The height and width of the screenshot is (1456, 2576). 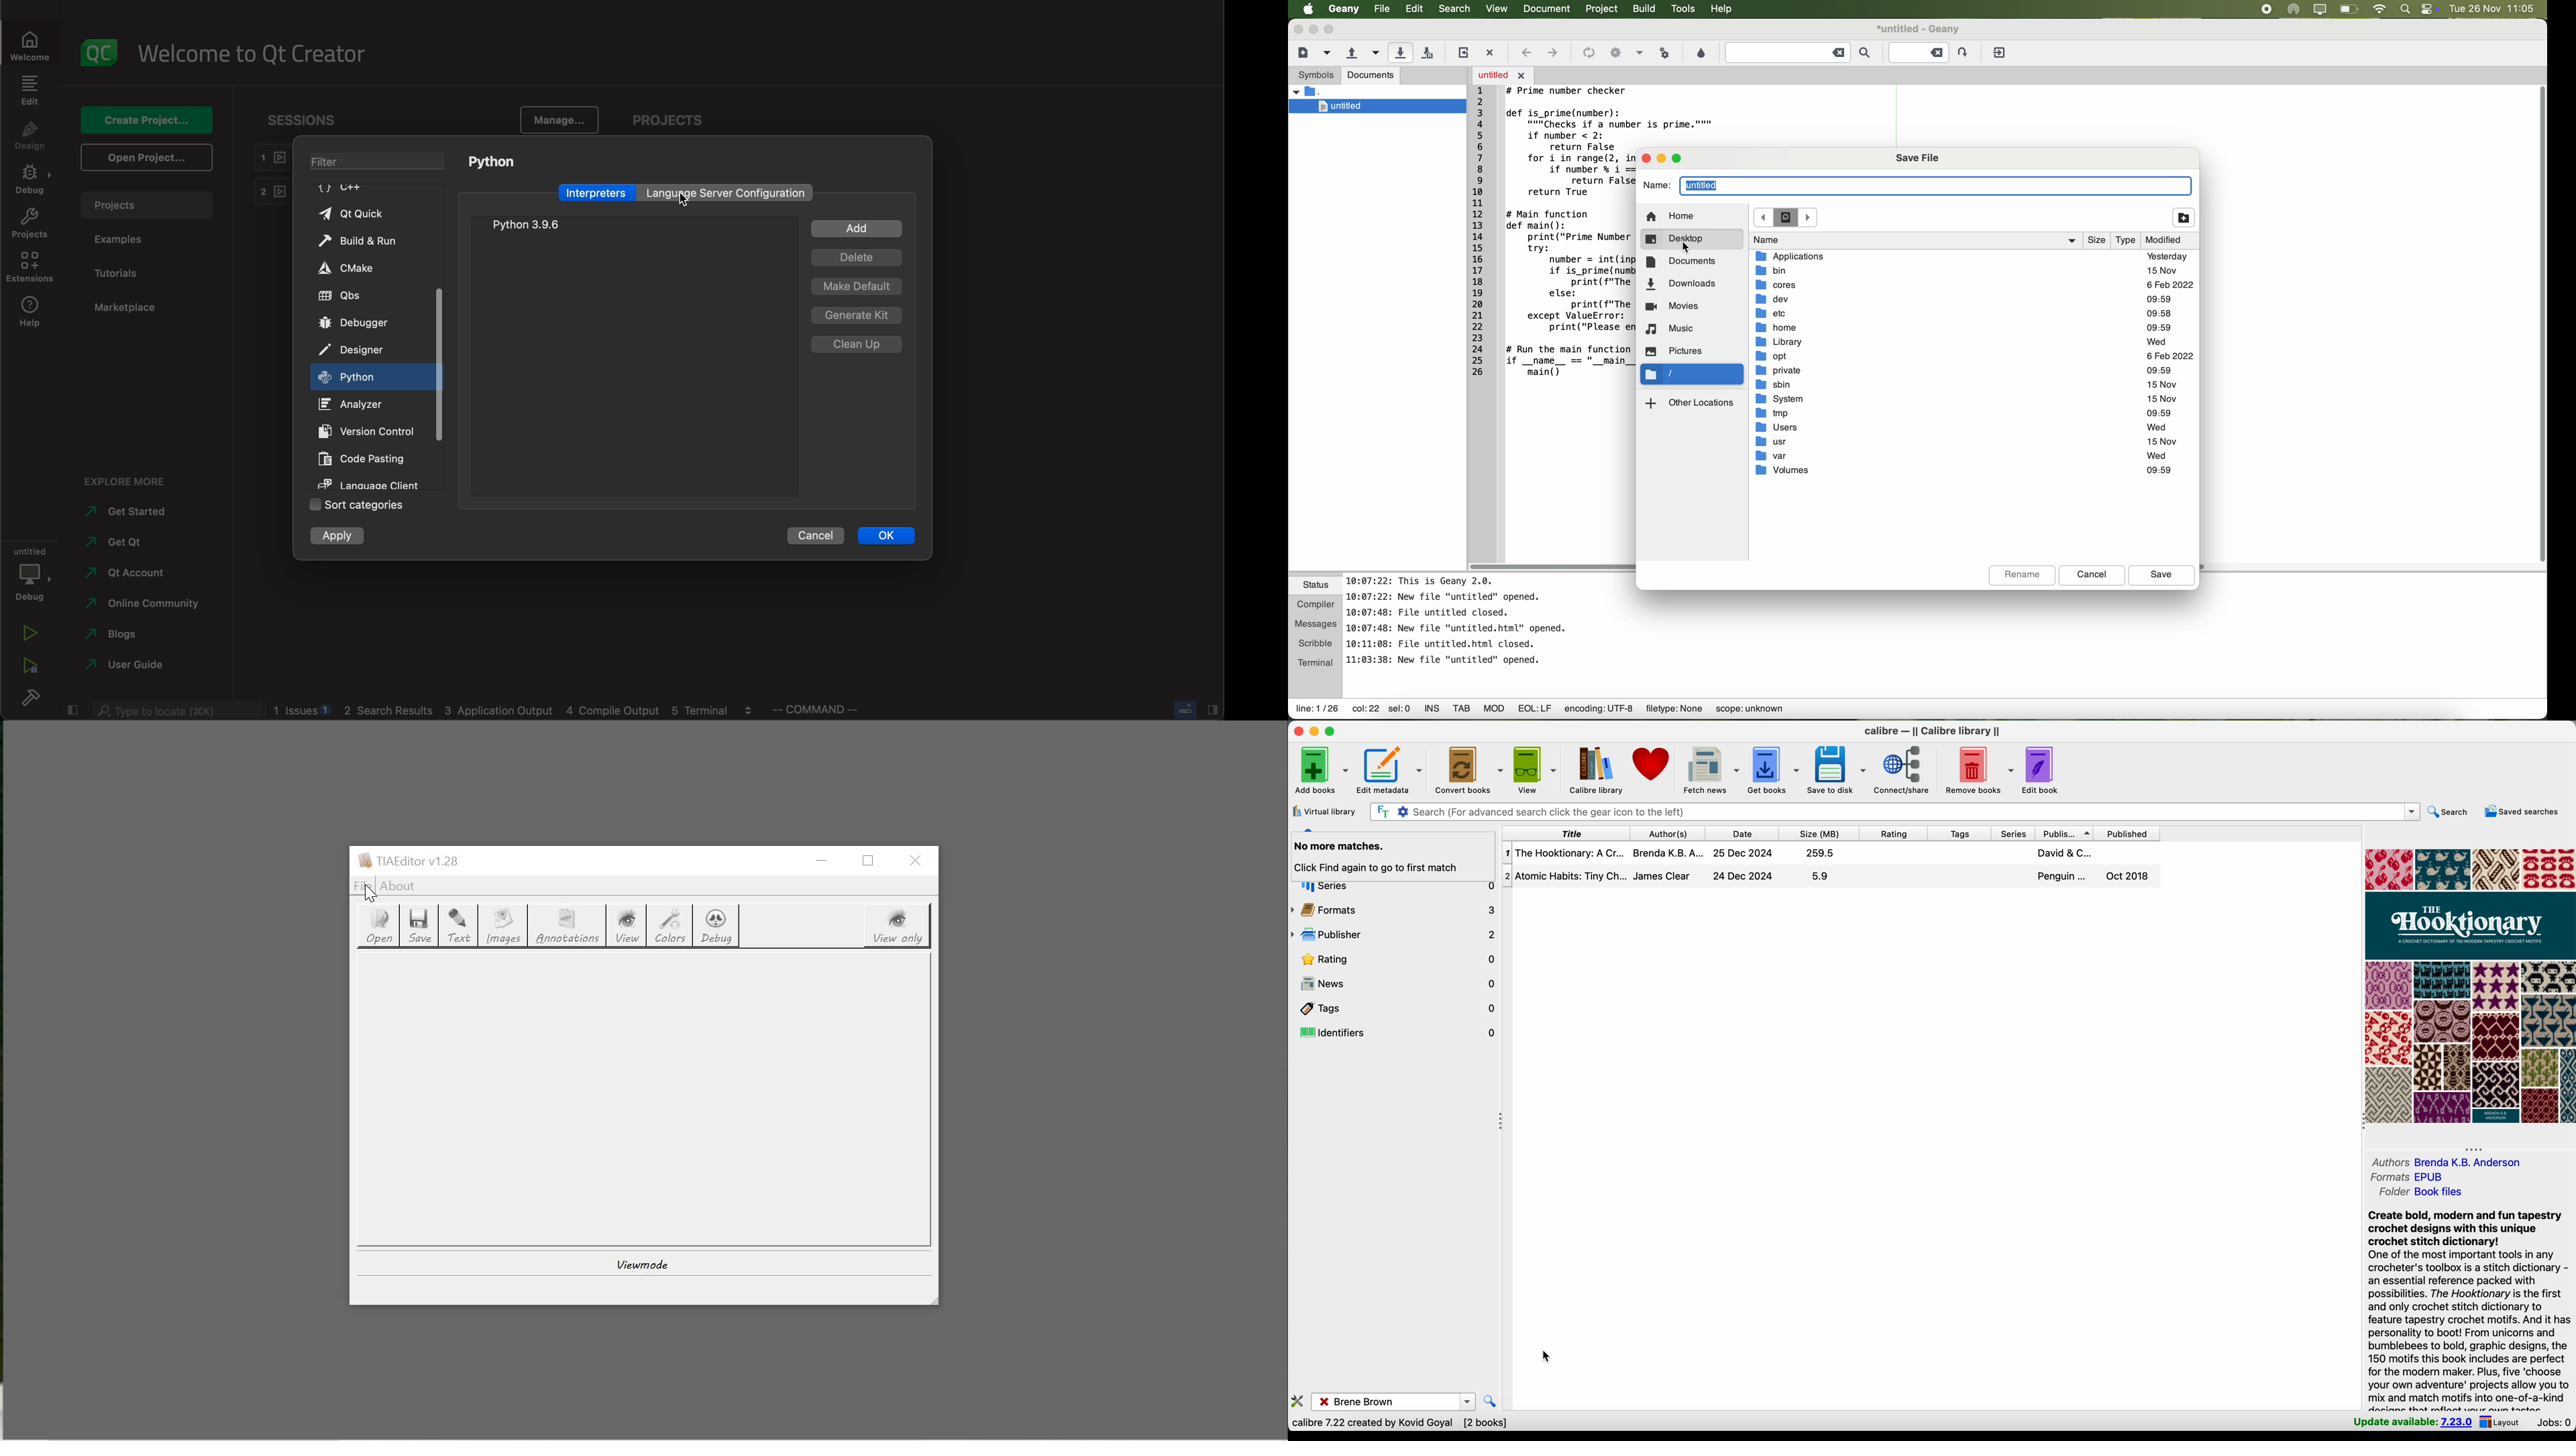 What do you see at coordinates (360, 323) in the screenshot?
I see `debugger` at bounding box center [360, 323].